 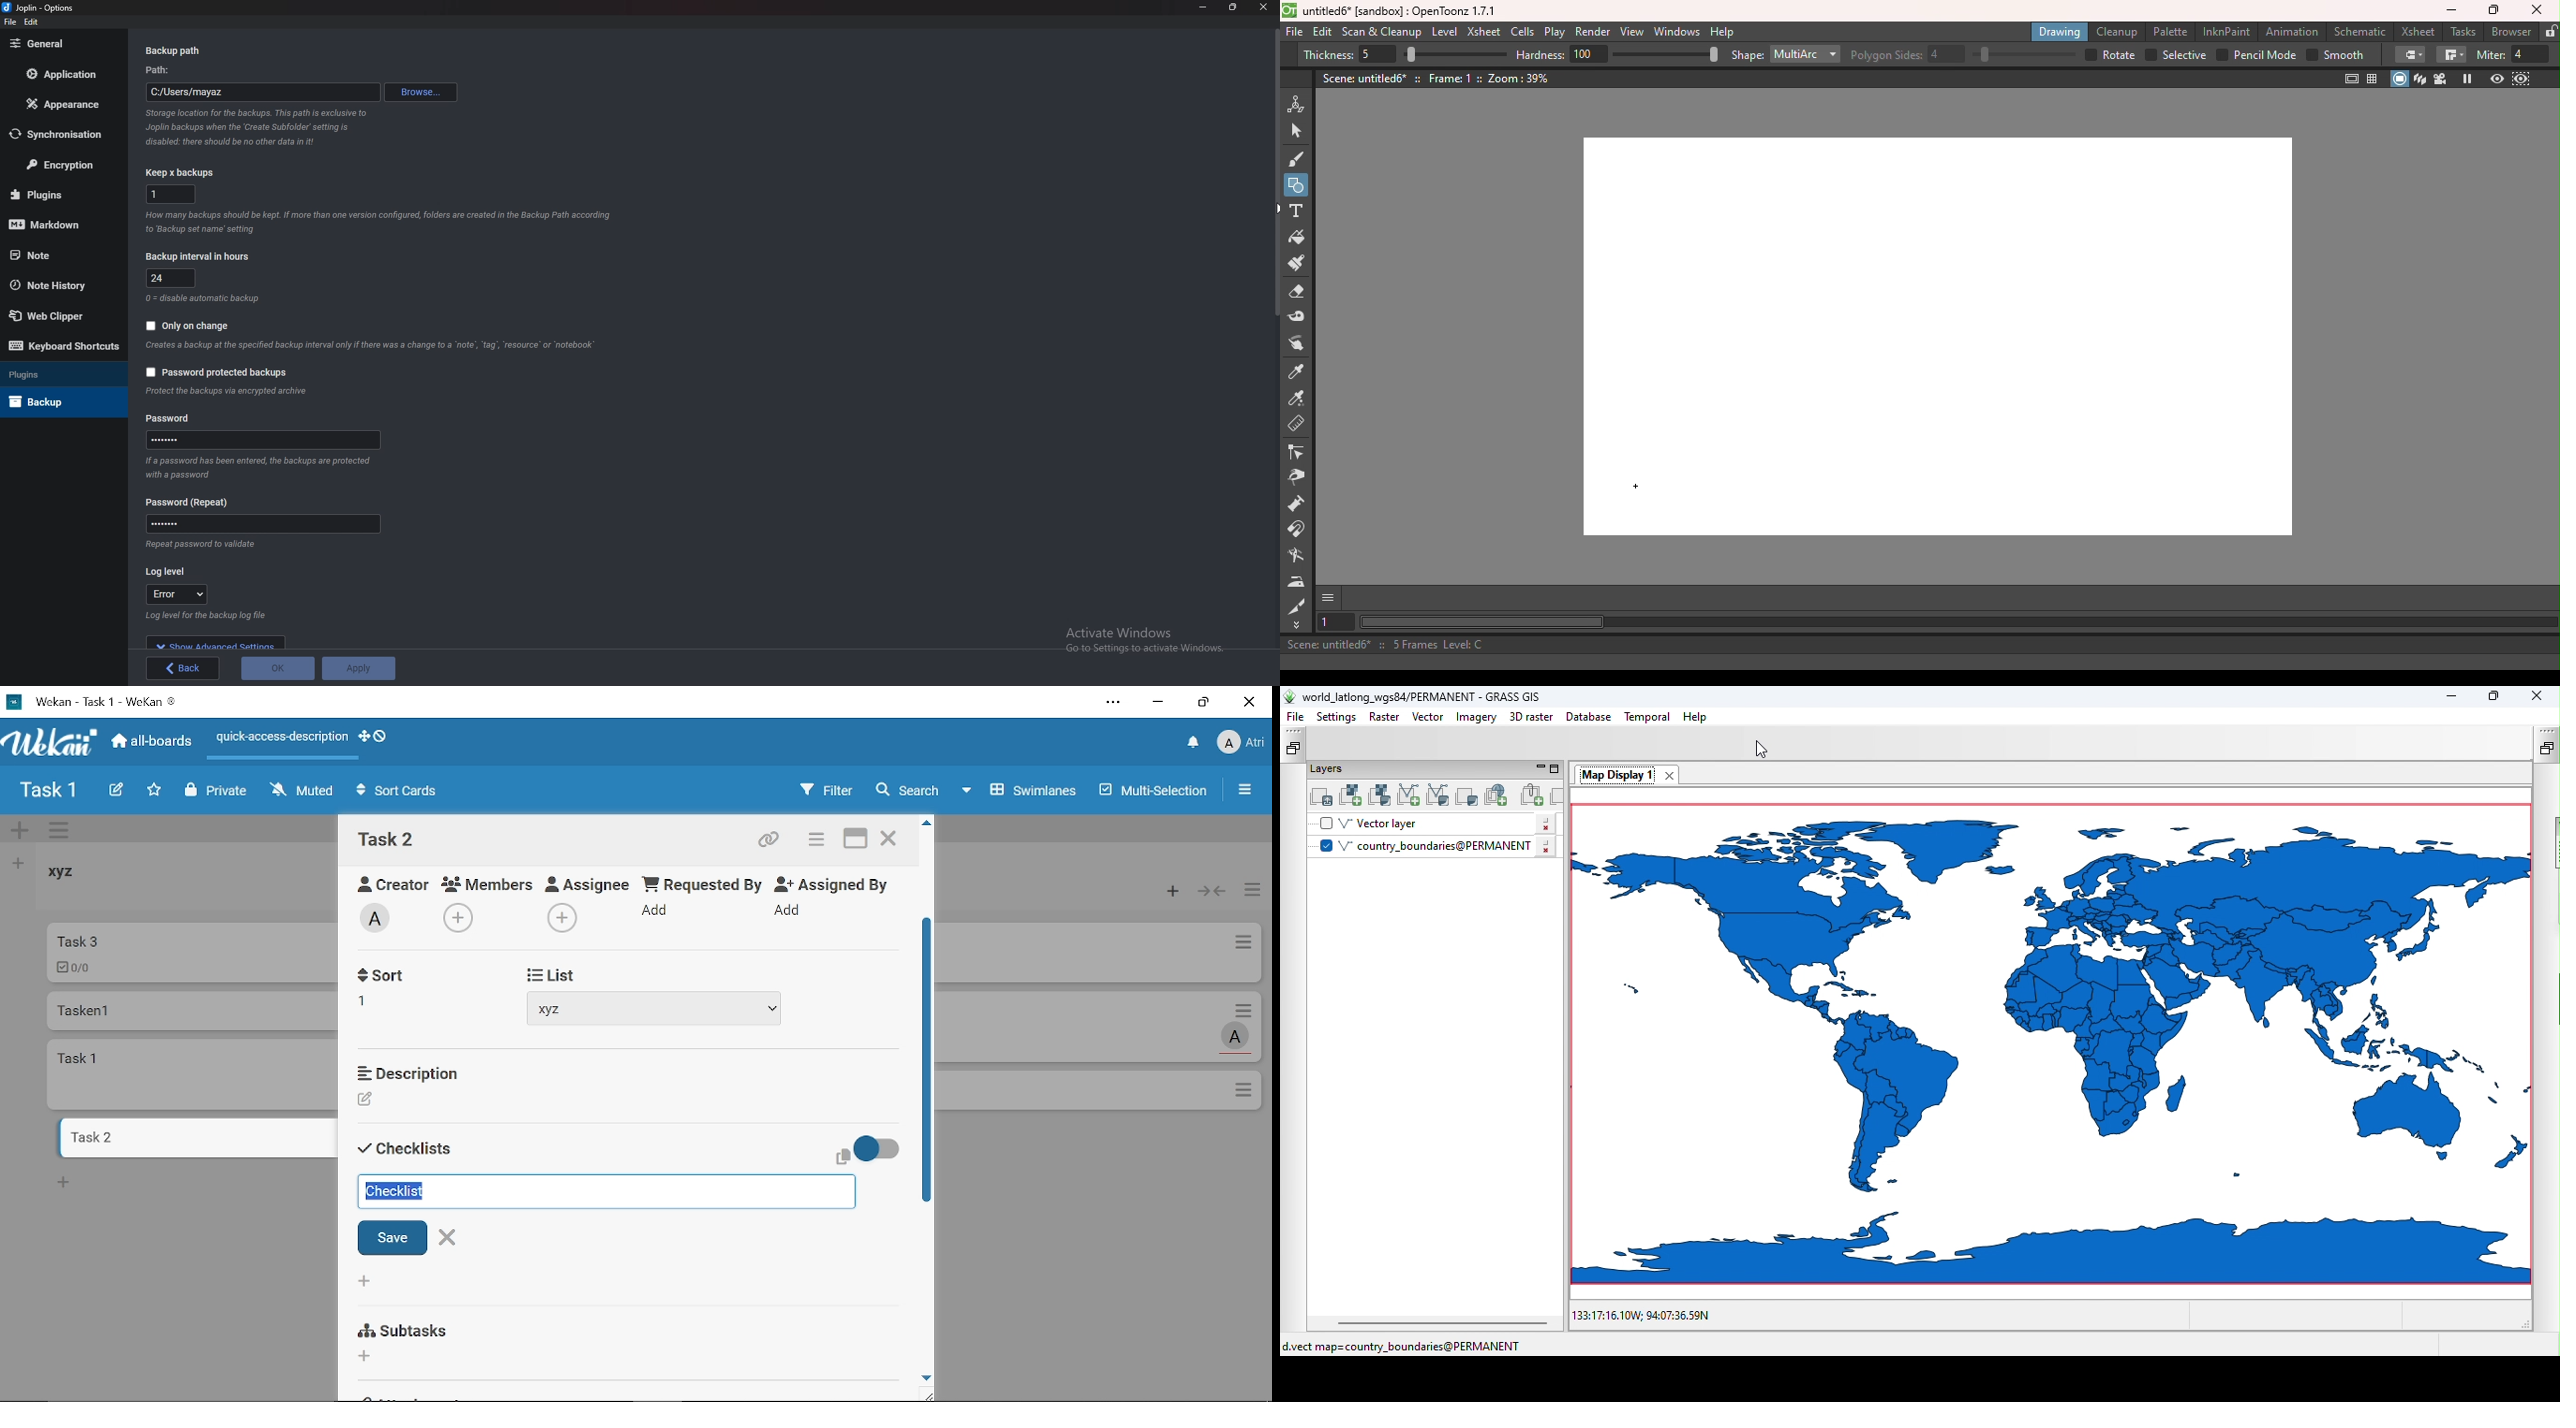 I want to click on Plugins, so click(x=57, y=195).